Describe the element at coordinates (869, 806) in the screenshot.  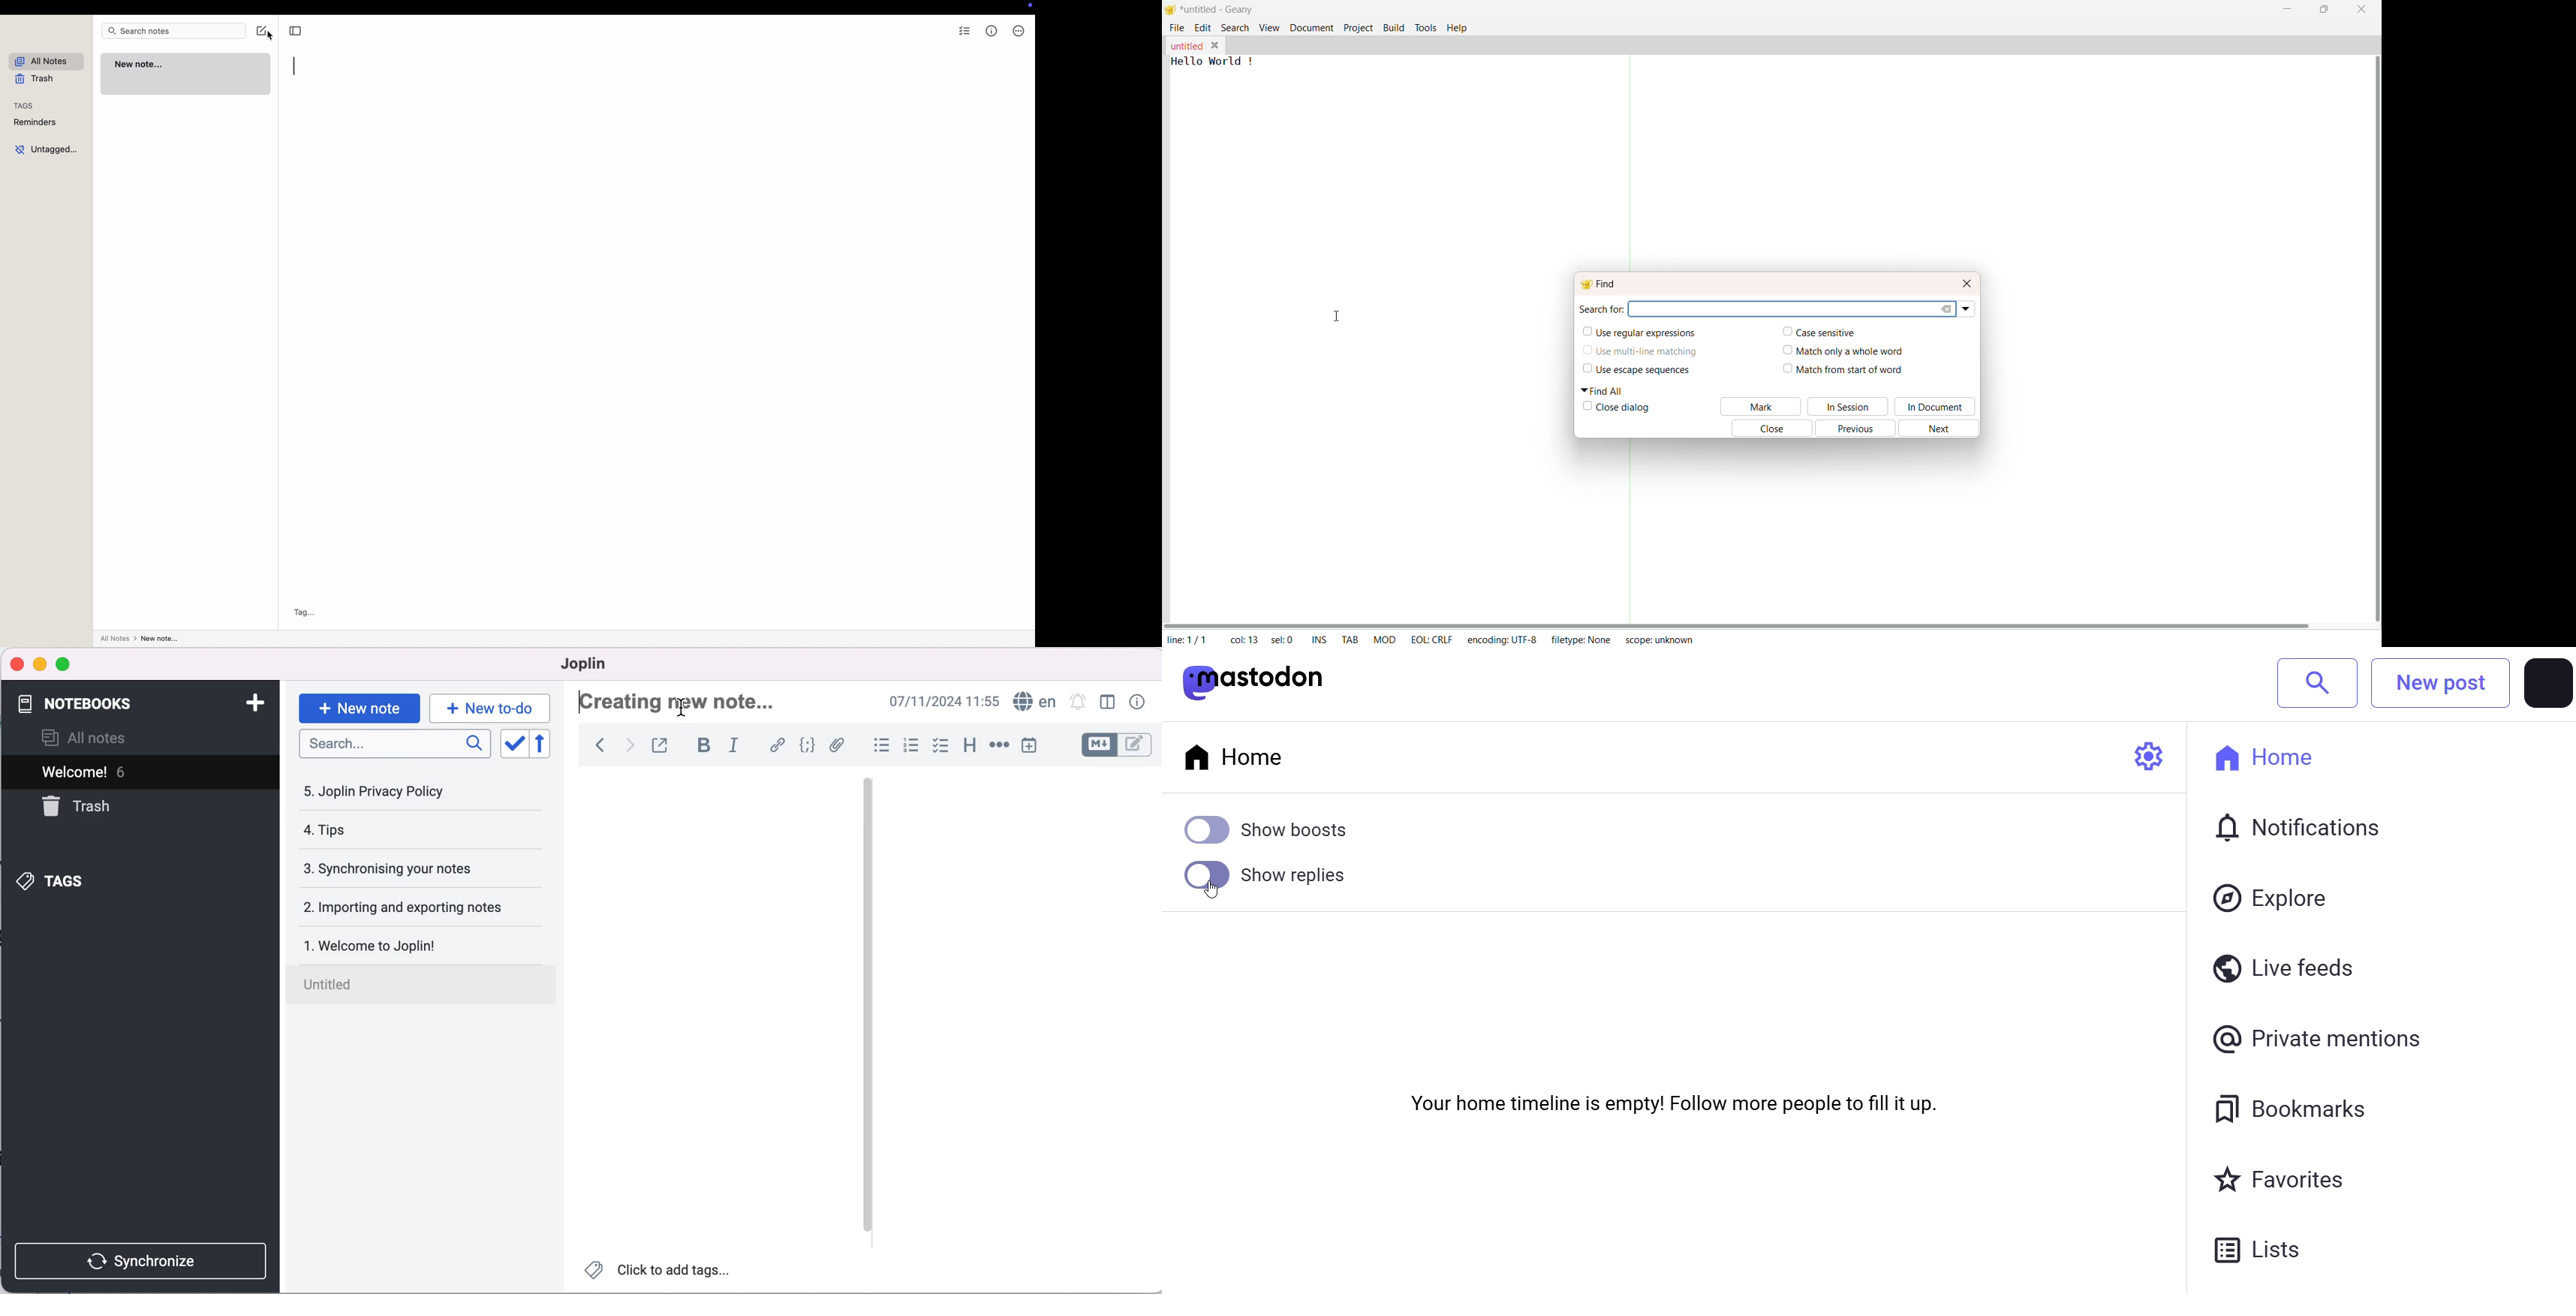
I see `vertical slider` at that location.